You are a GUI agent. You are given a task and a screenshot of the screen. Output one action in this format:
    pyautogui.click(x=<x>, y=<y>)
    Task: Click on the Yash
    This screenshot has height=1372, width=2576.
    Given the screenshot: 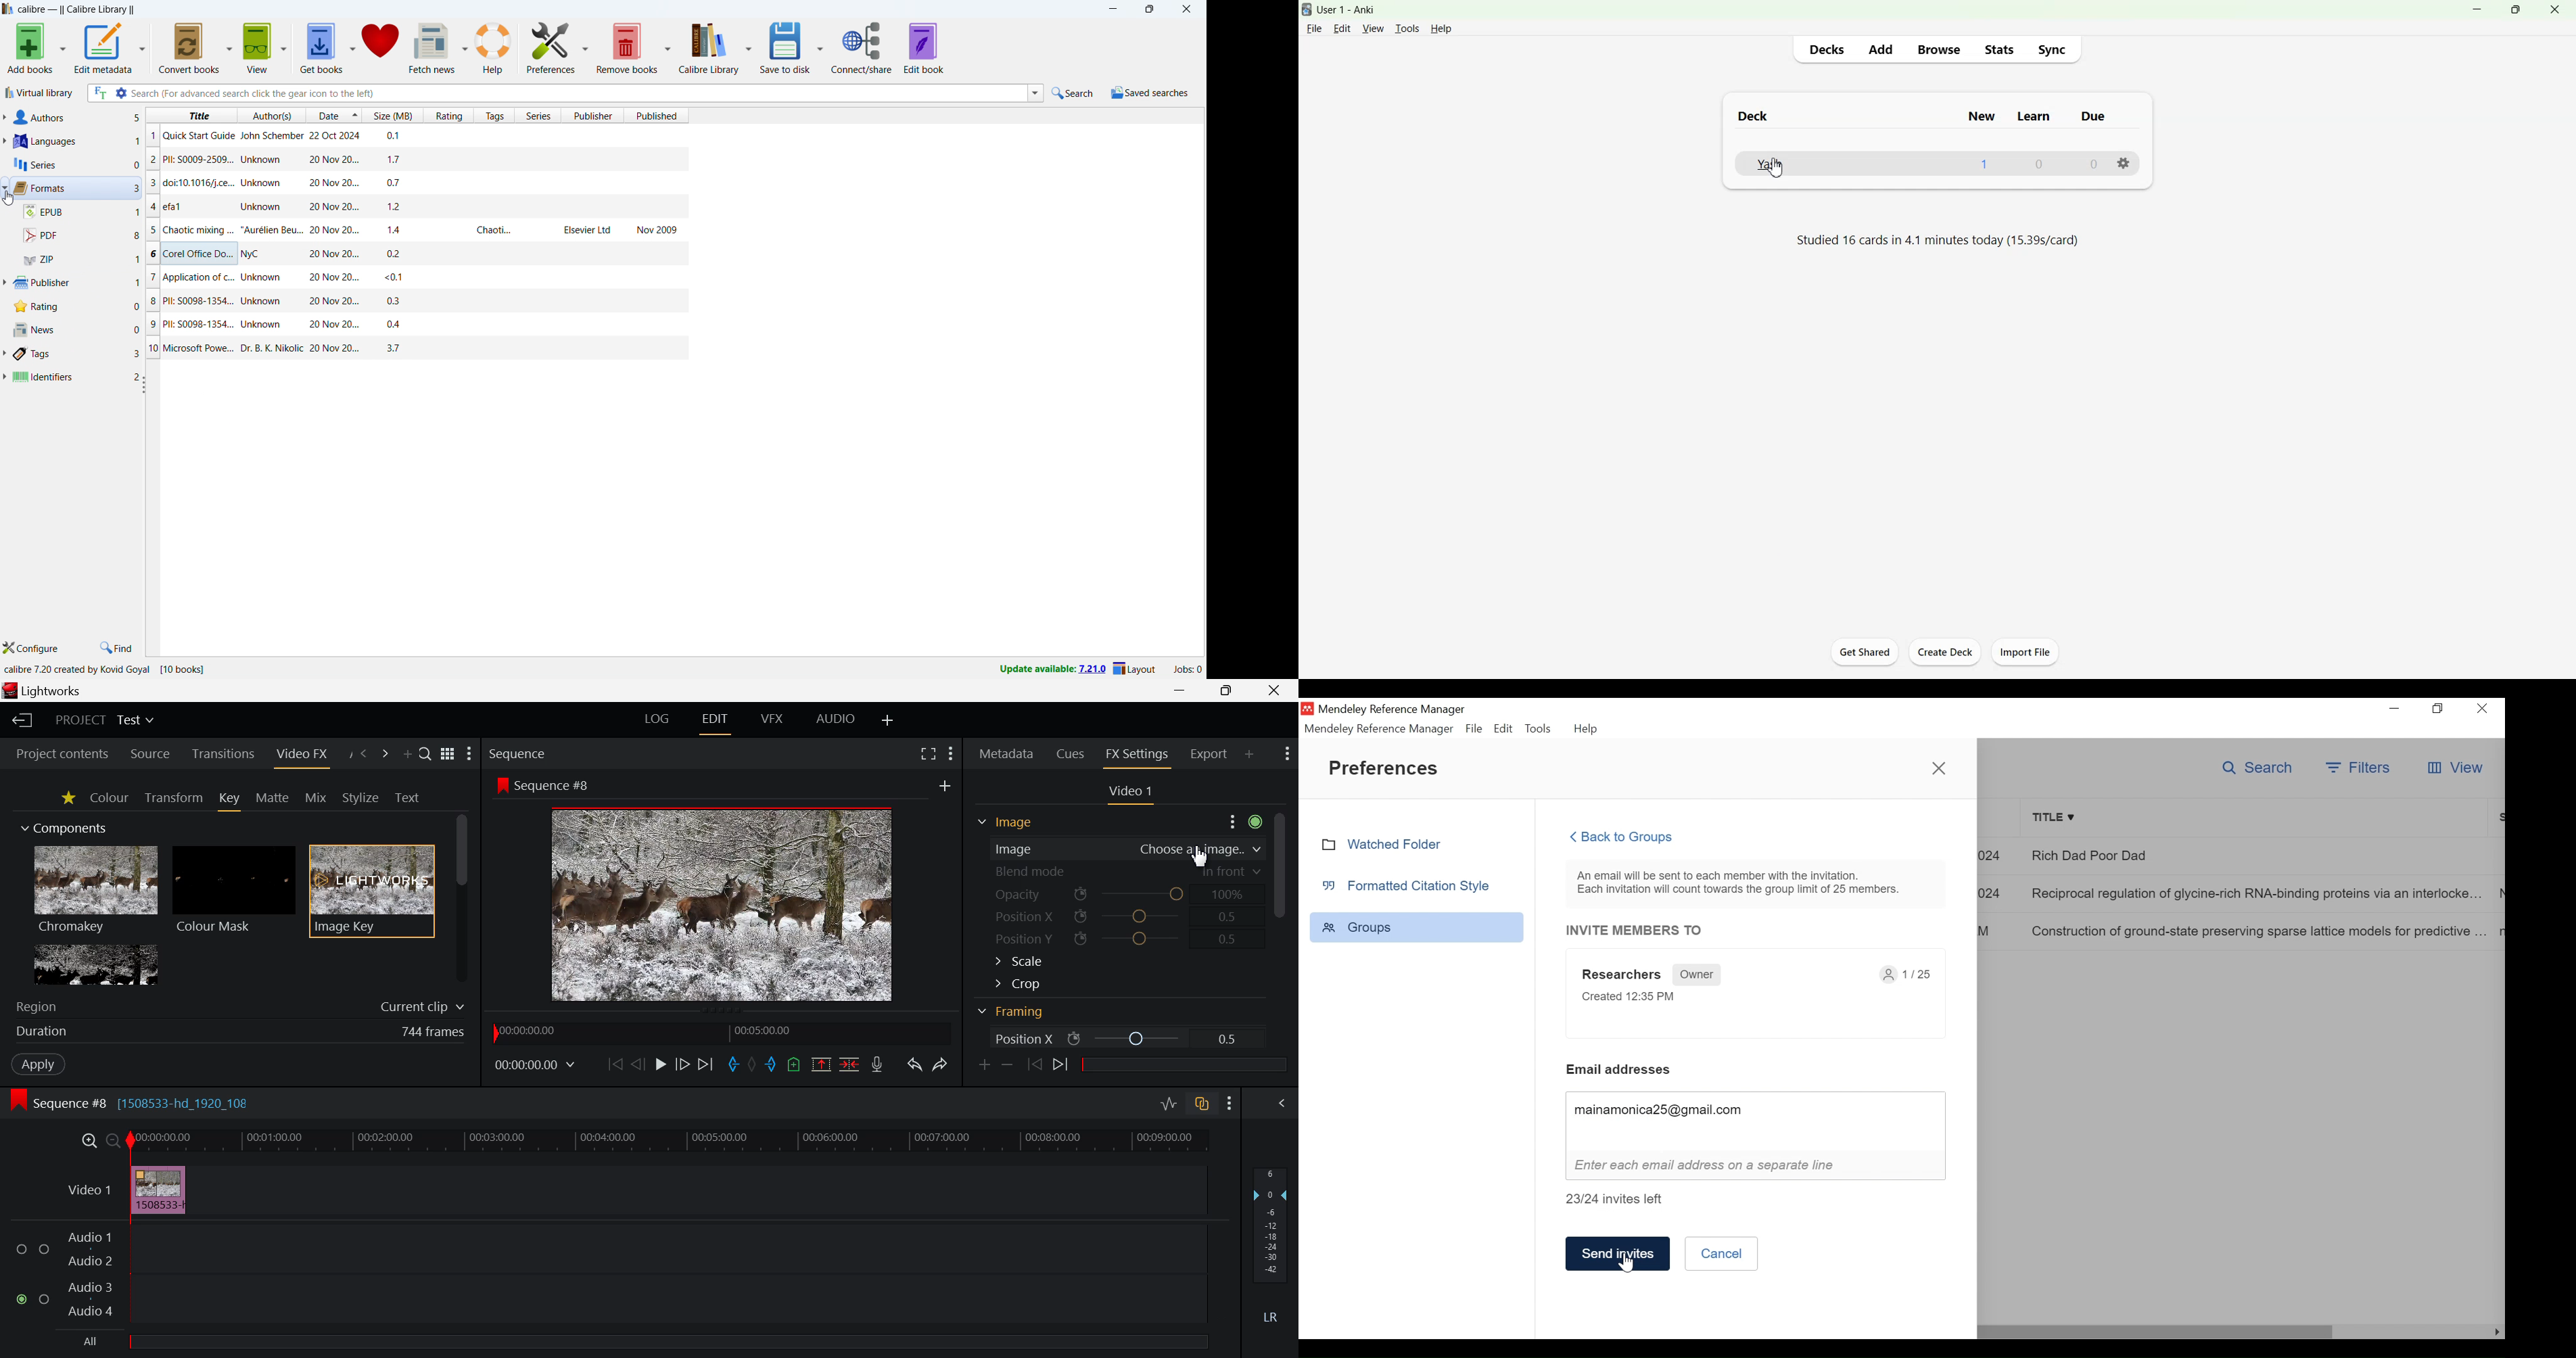 What is the action you would take?
    pyautogui.click(x=1773, y=164)
    